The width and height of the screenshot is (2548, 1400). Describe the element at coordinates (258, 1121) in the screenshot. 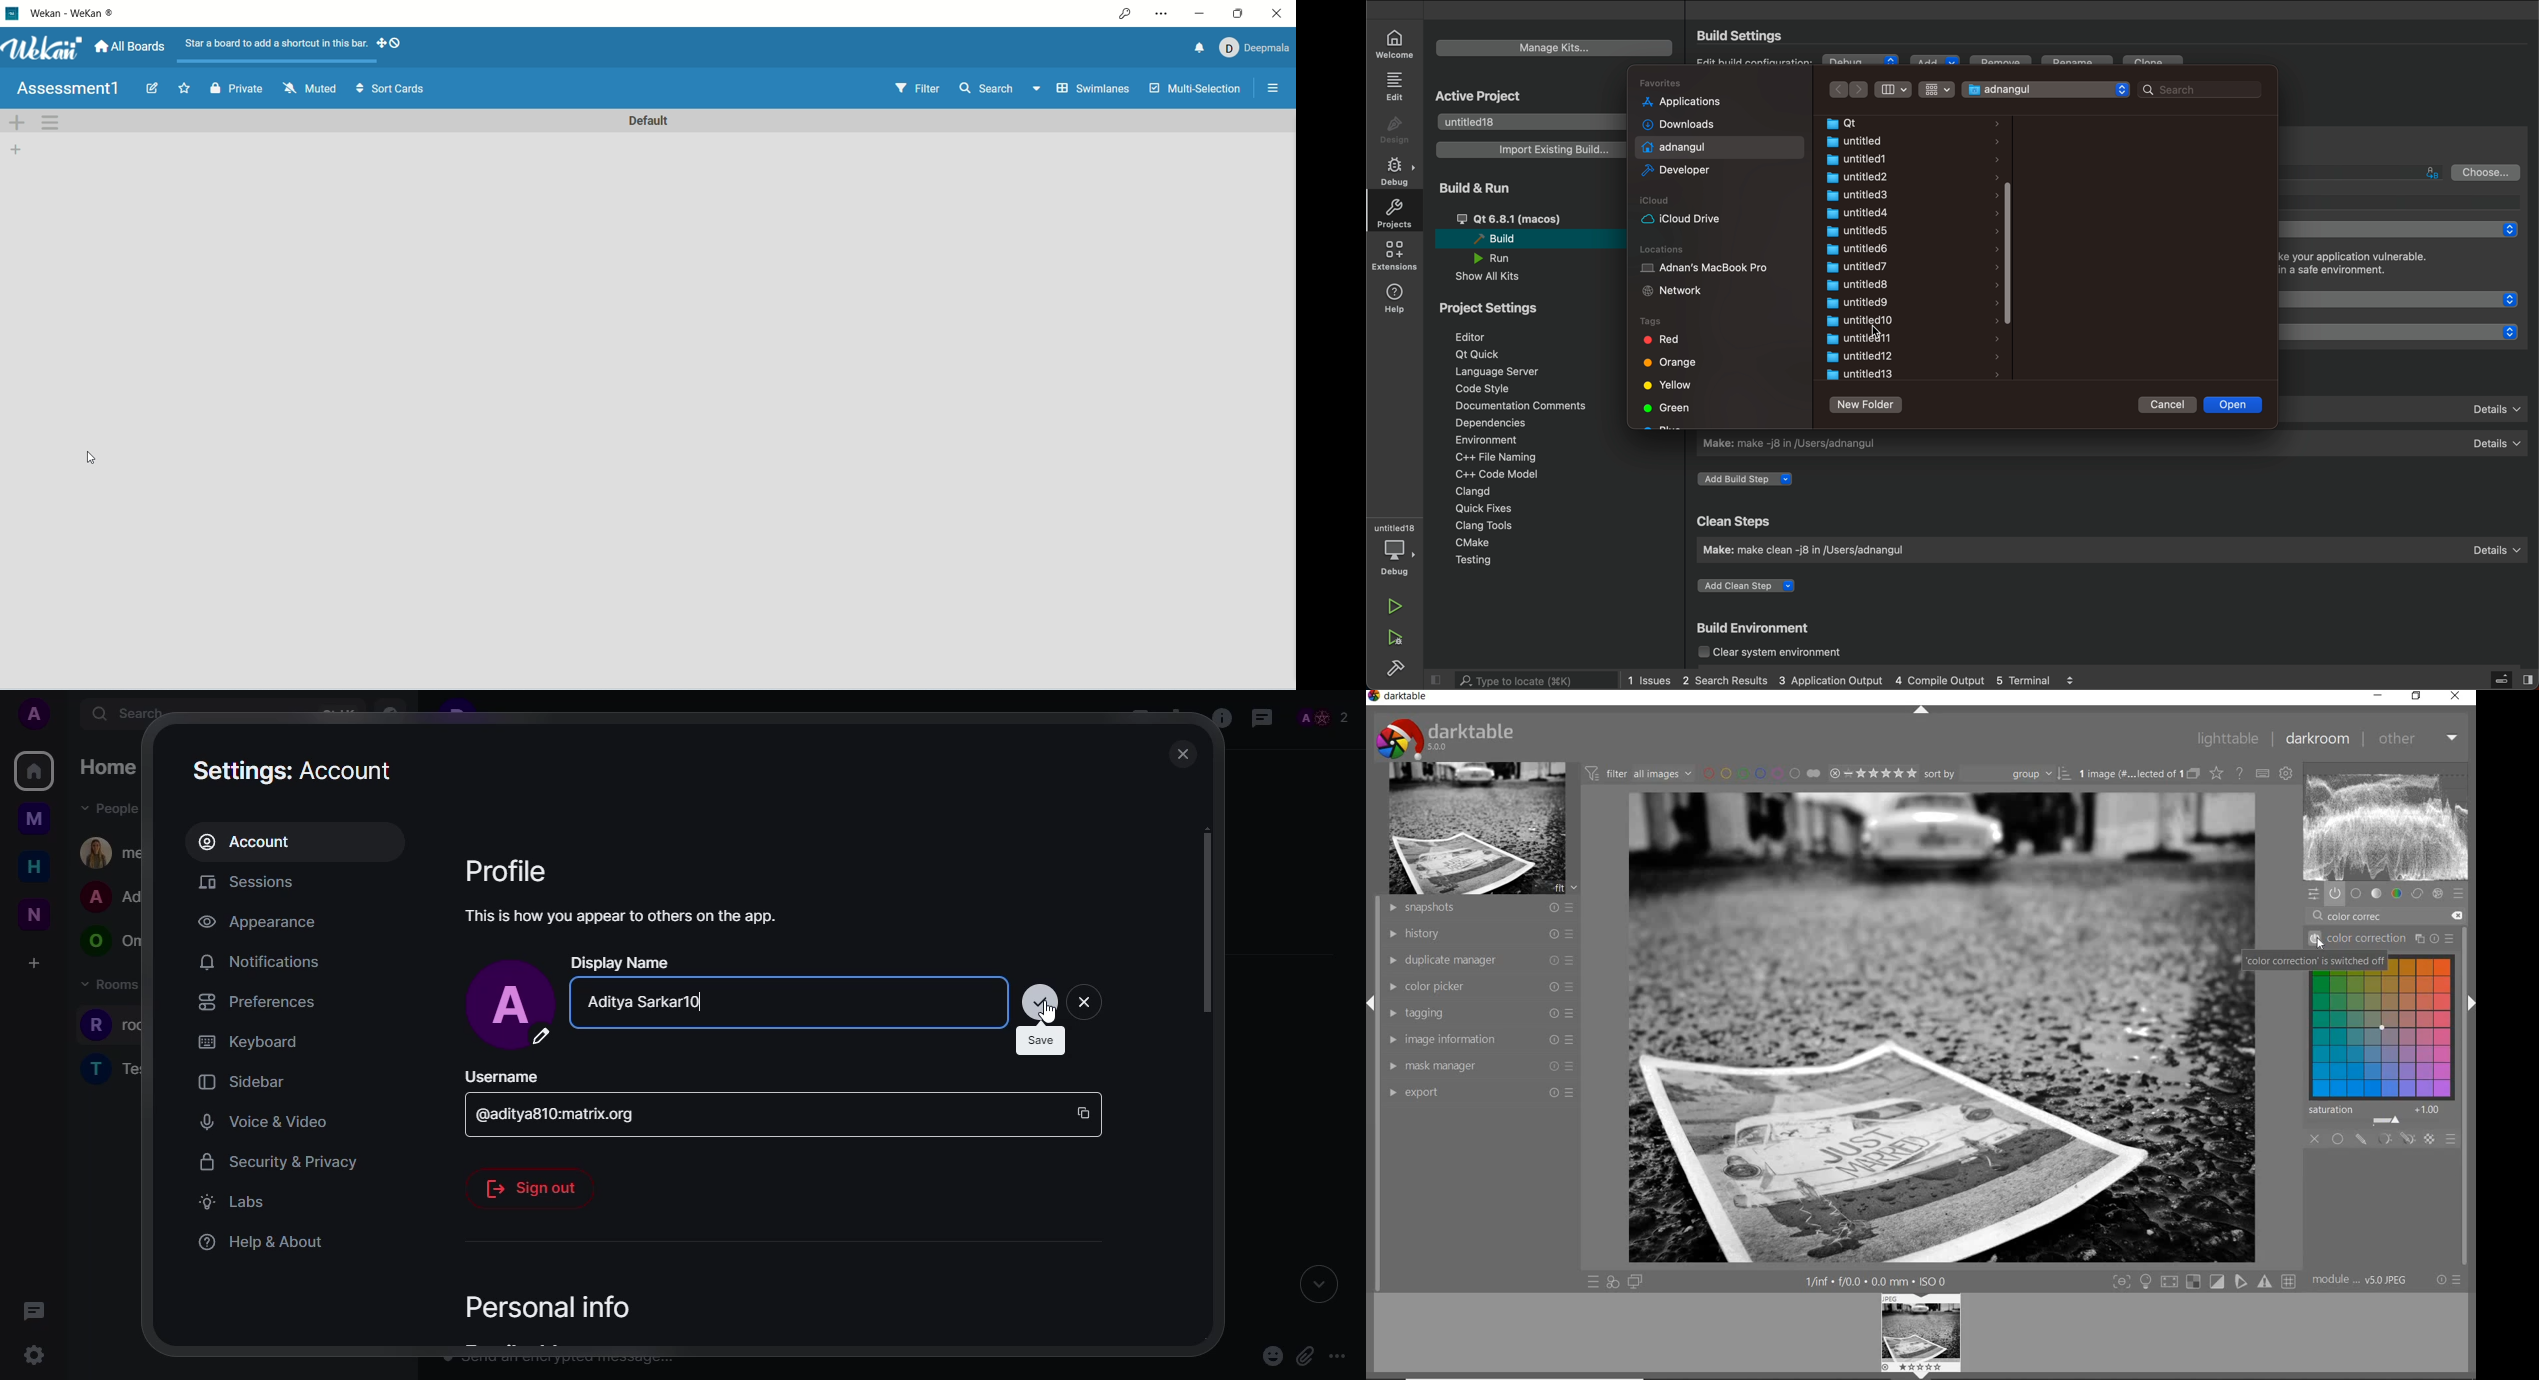

I see `voice & video` at that location.